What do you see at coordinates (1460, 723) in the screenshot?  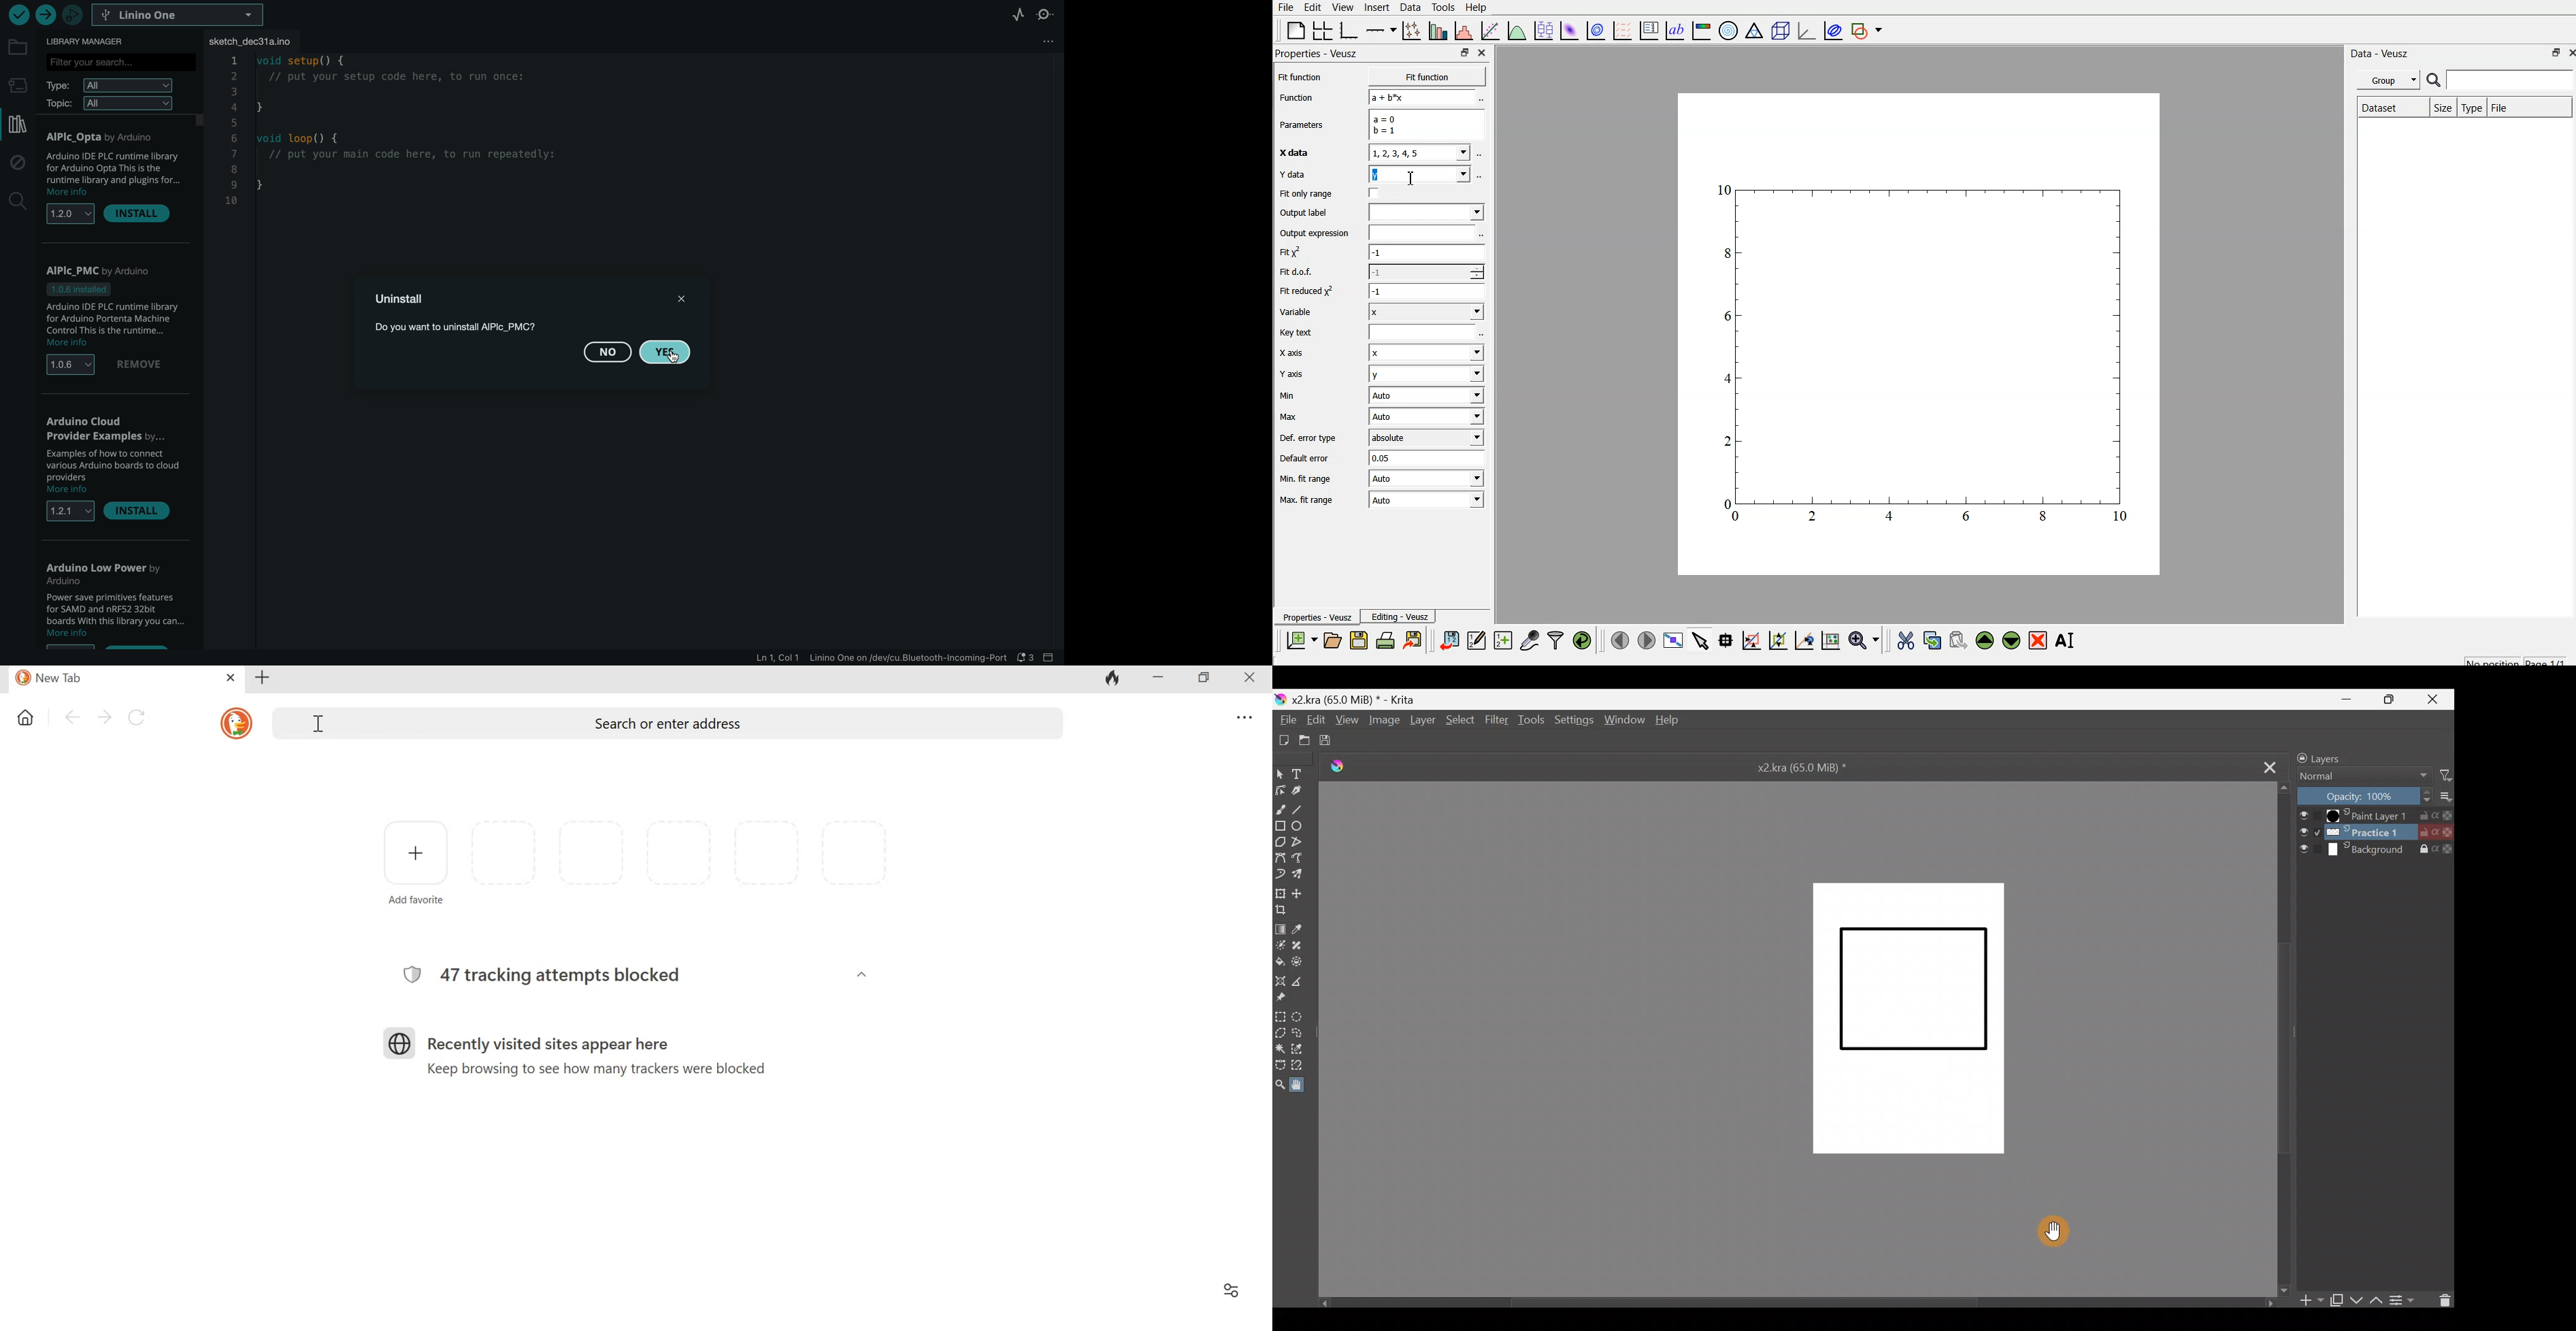 I see `Select` at bounding box center [1460, 723].